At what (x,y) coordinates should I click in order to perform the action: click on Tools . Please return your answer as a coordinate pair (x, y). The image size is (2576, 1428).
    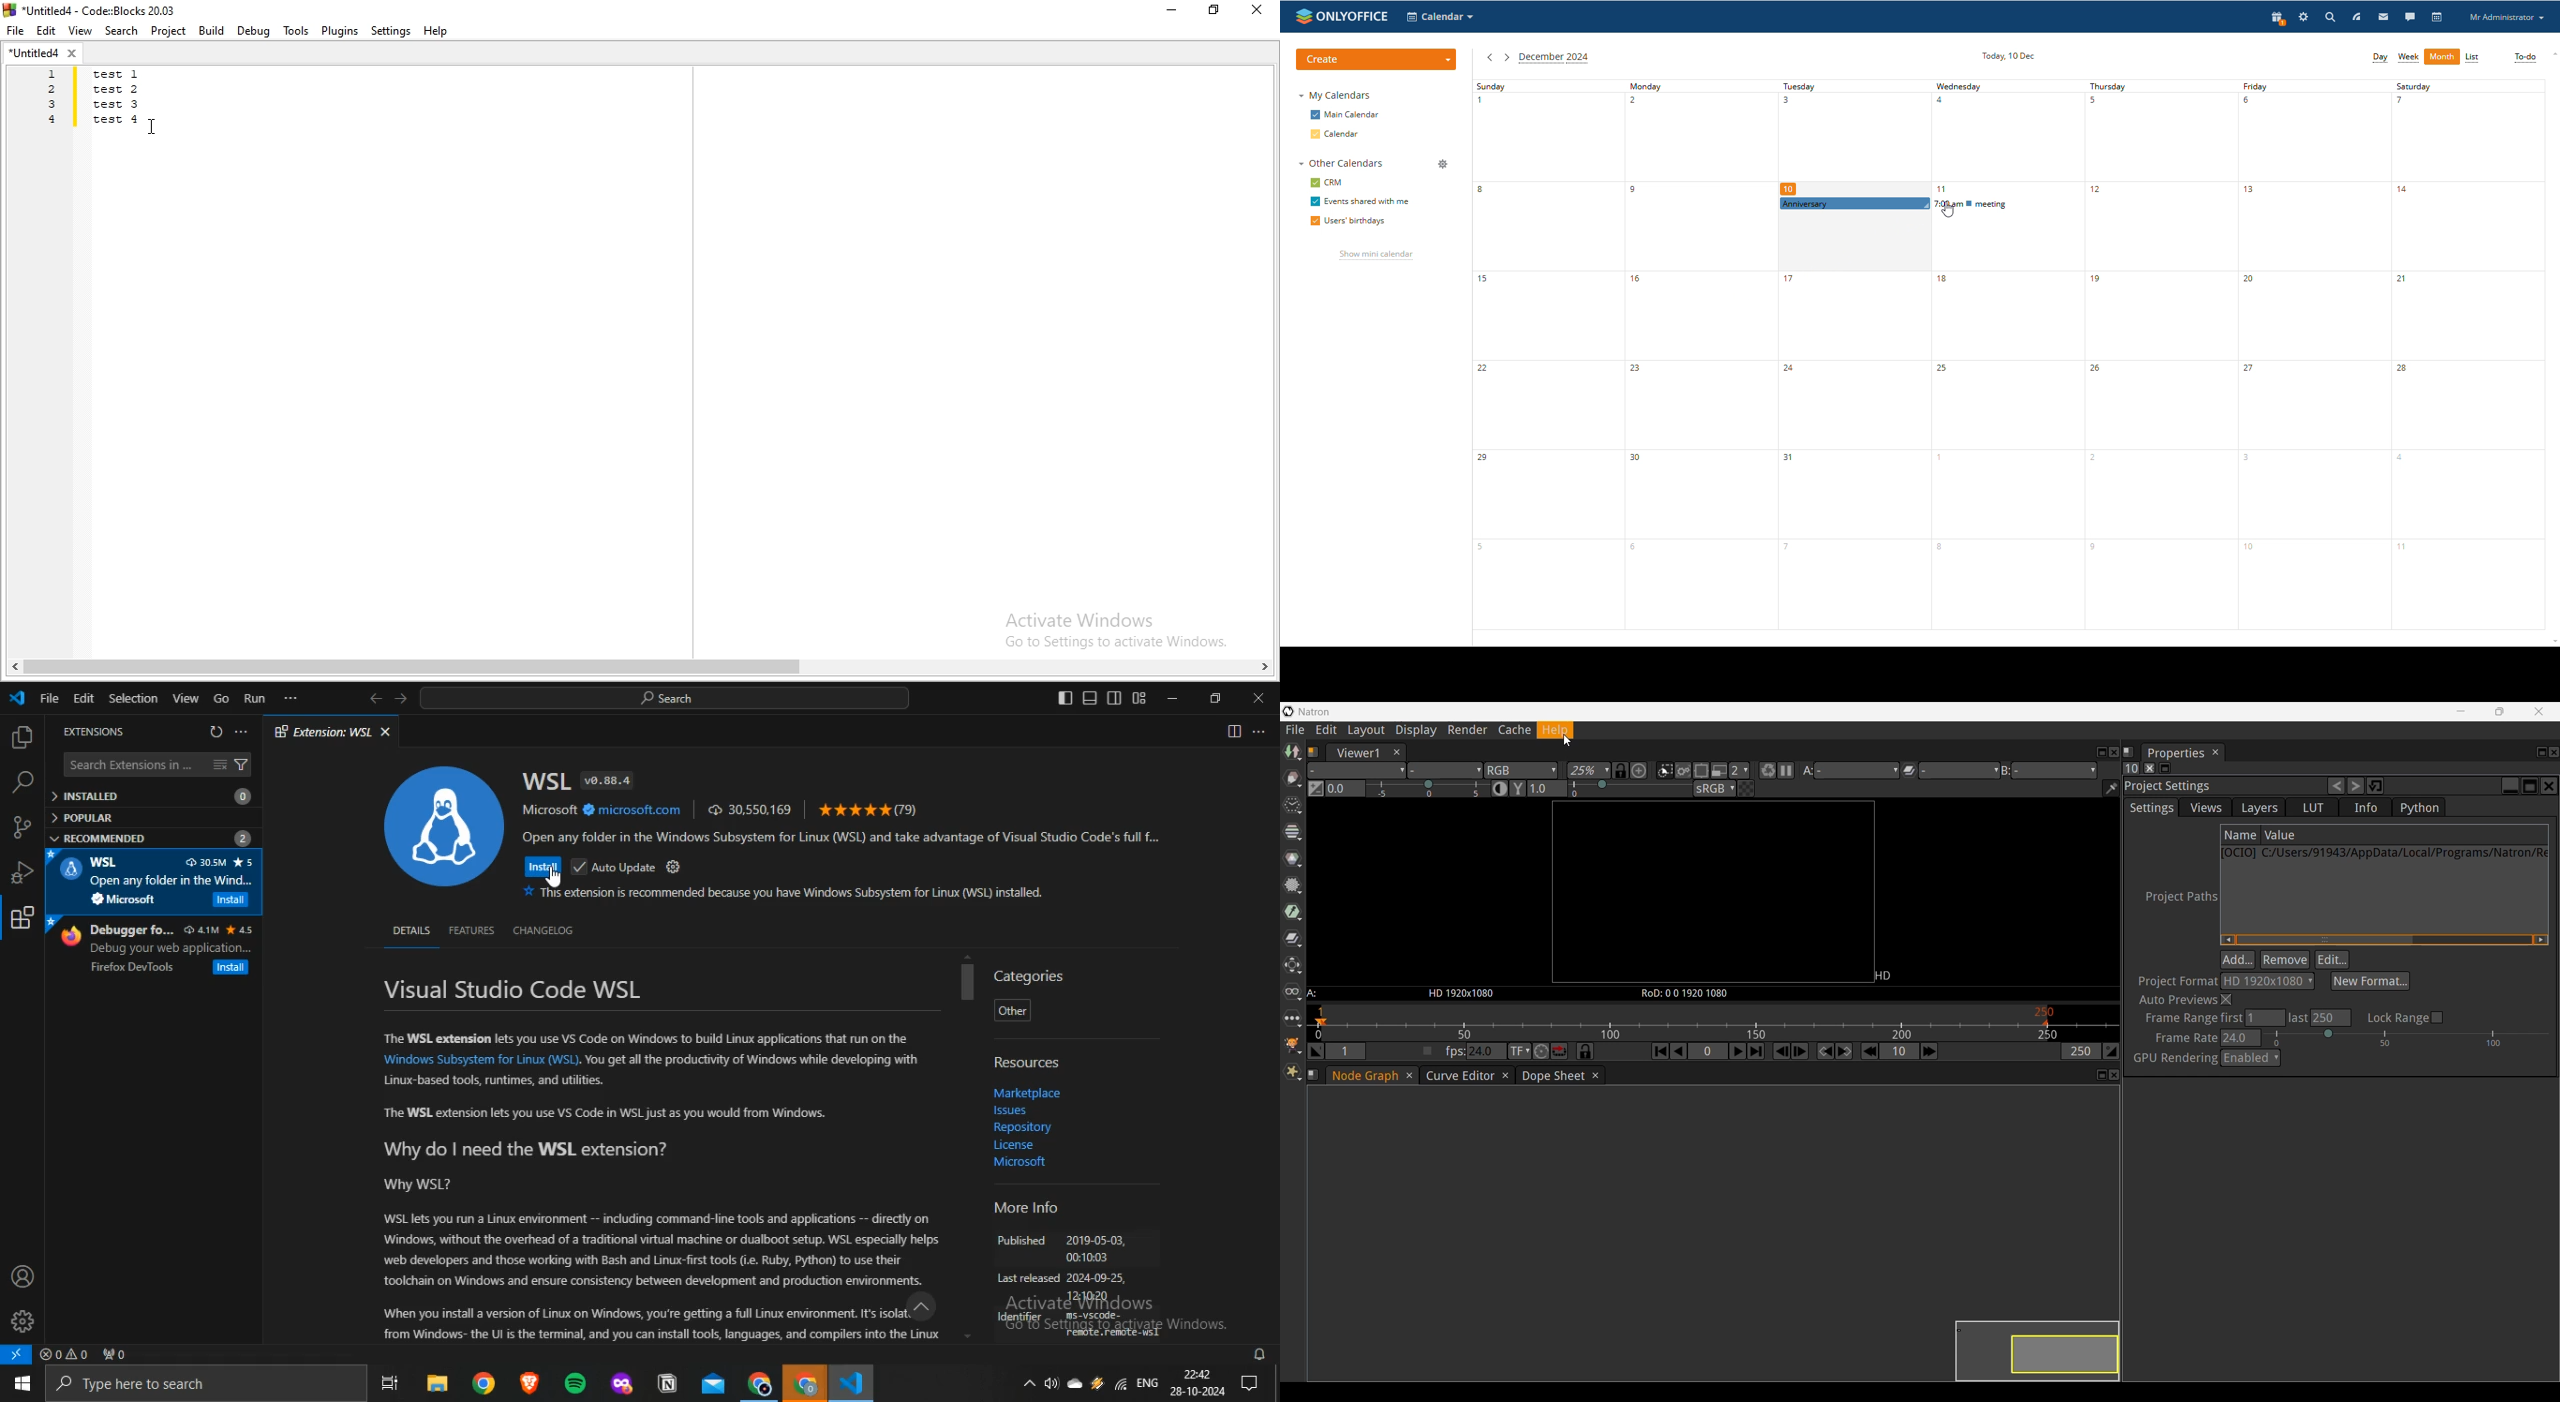
    Looking at the image, I should click on (294, 30).